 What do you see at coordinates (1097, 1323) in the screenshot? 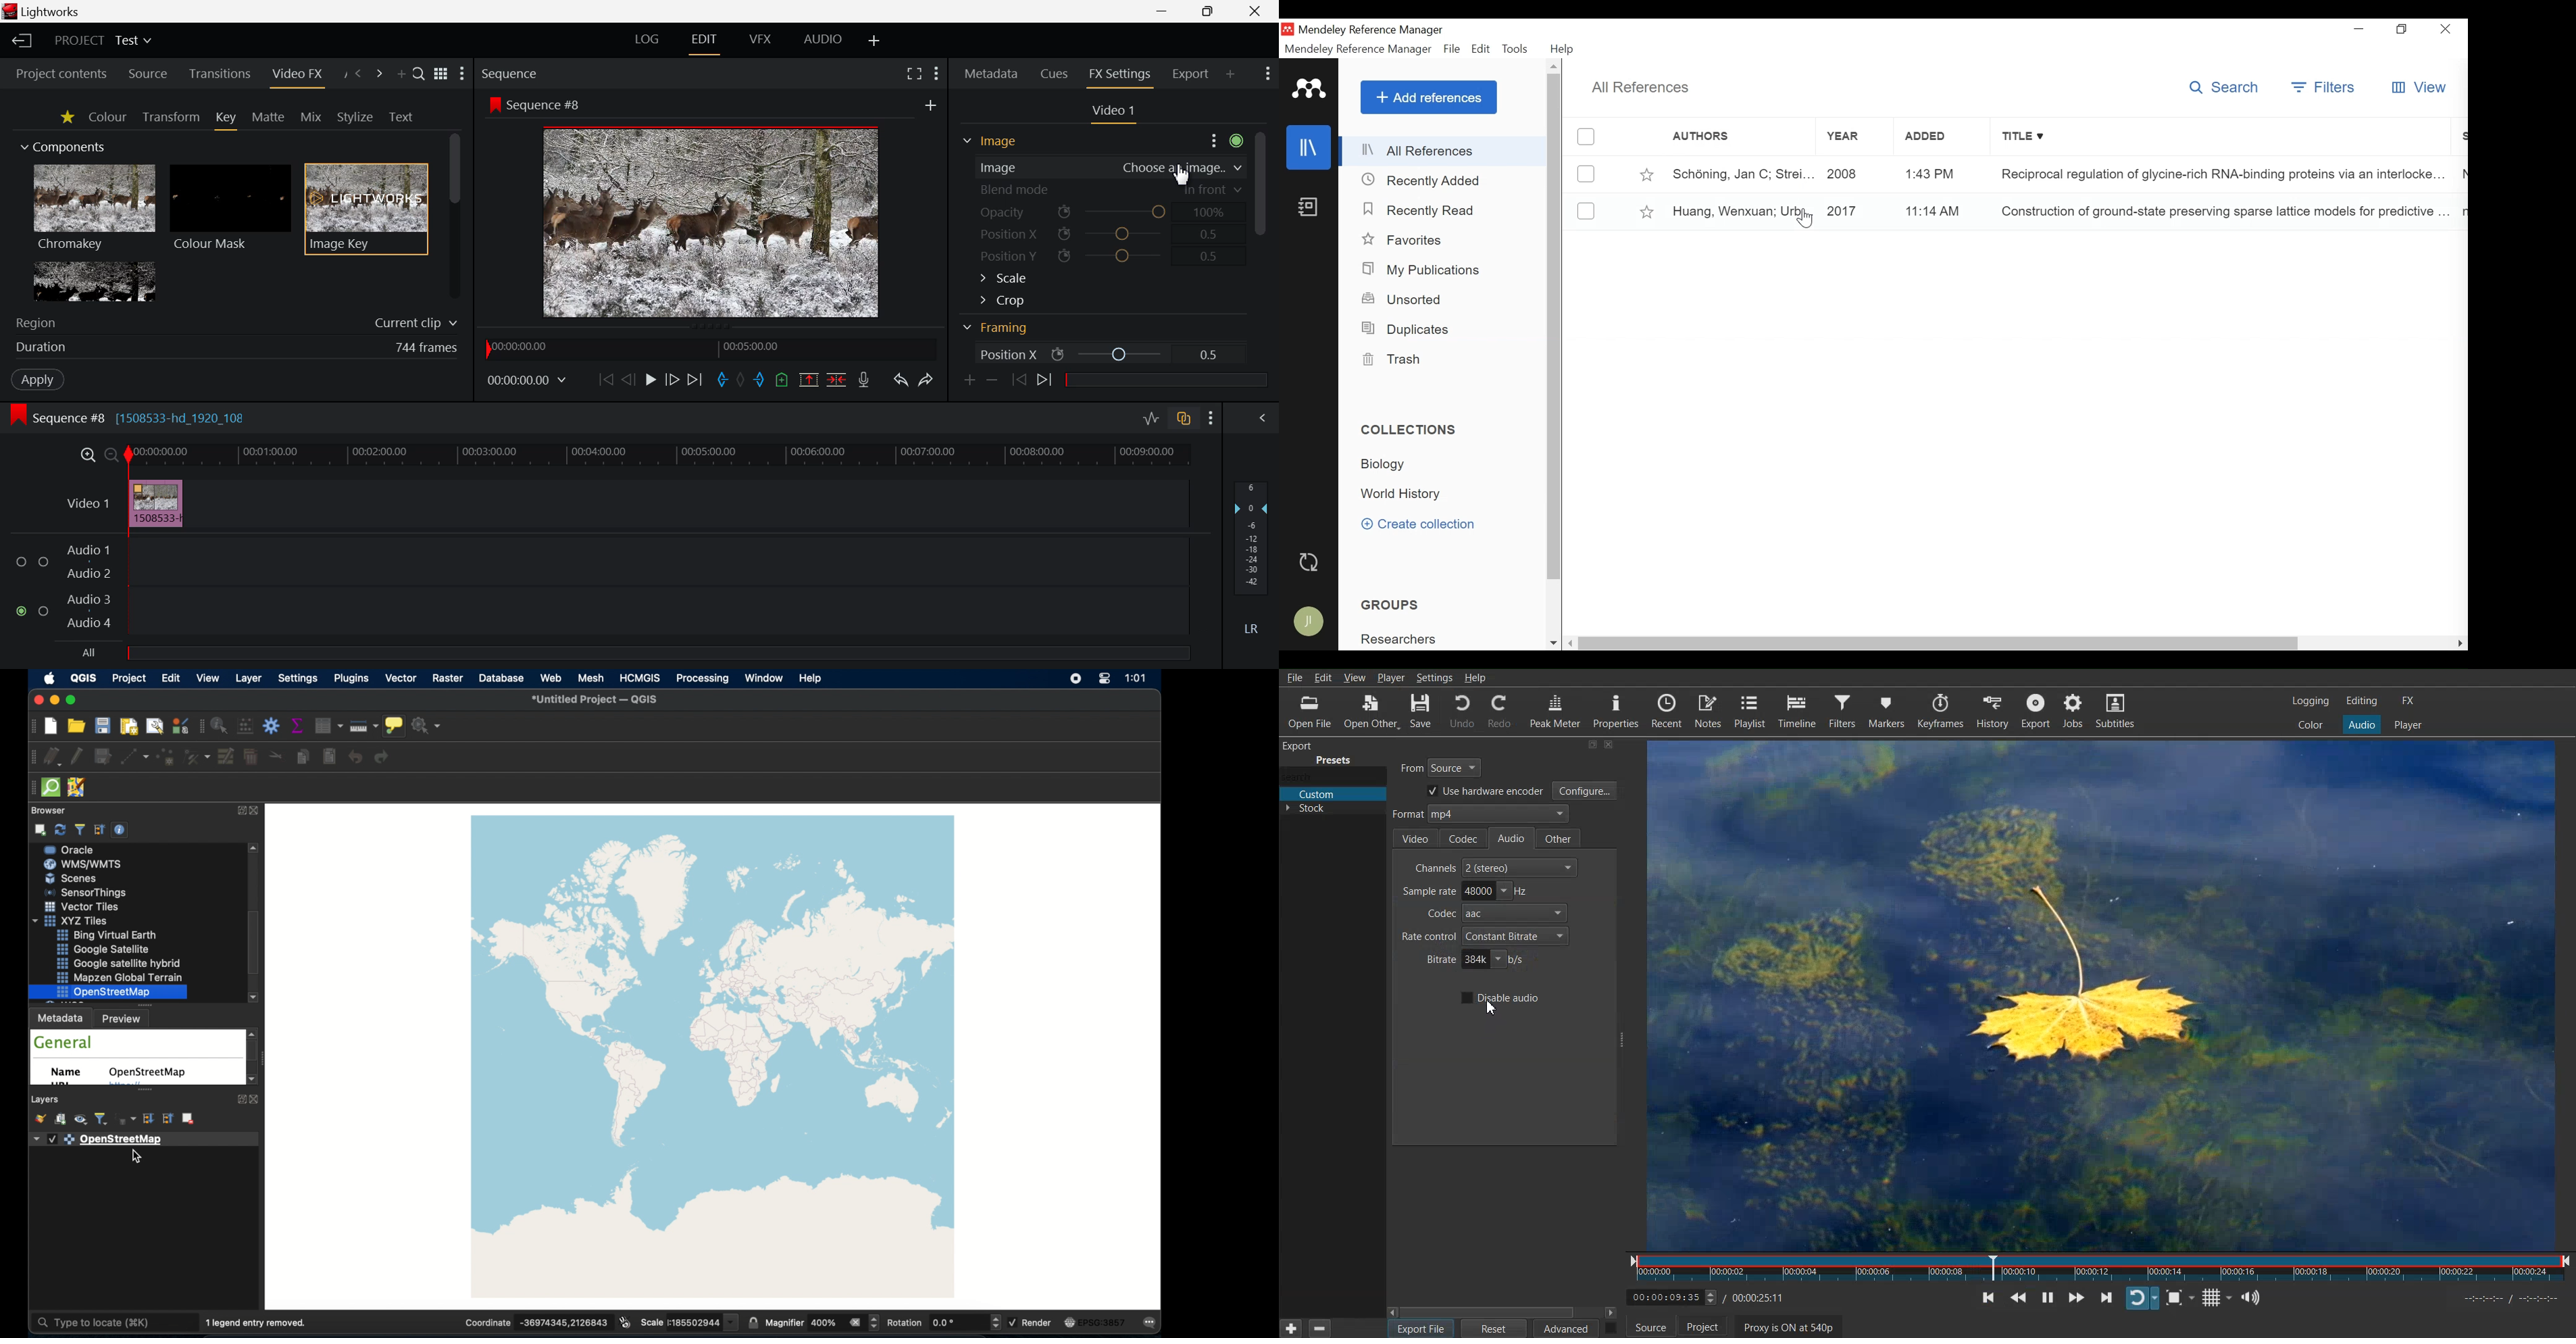
I see `current crs` at bounding box center [1097, 1323].